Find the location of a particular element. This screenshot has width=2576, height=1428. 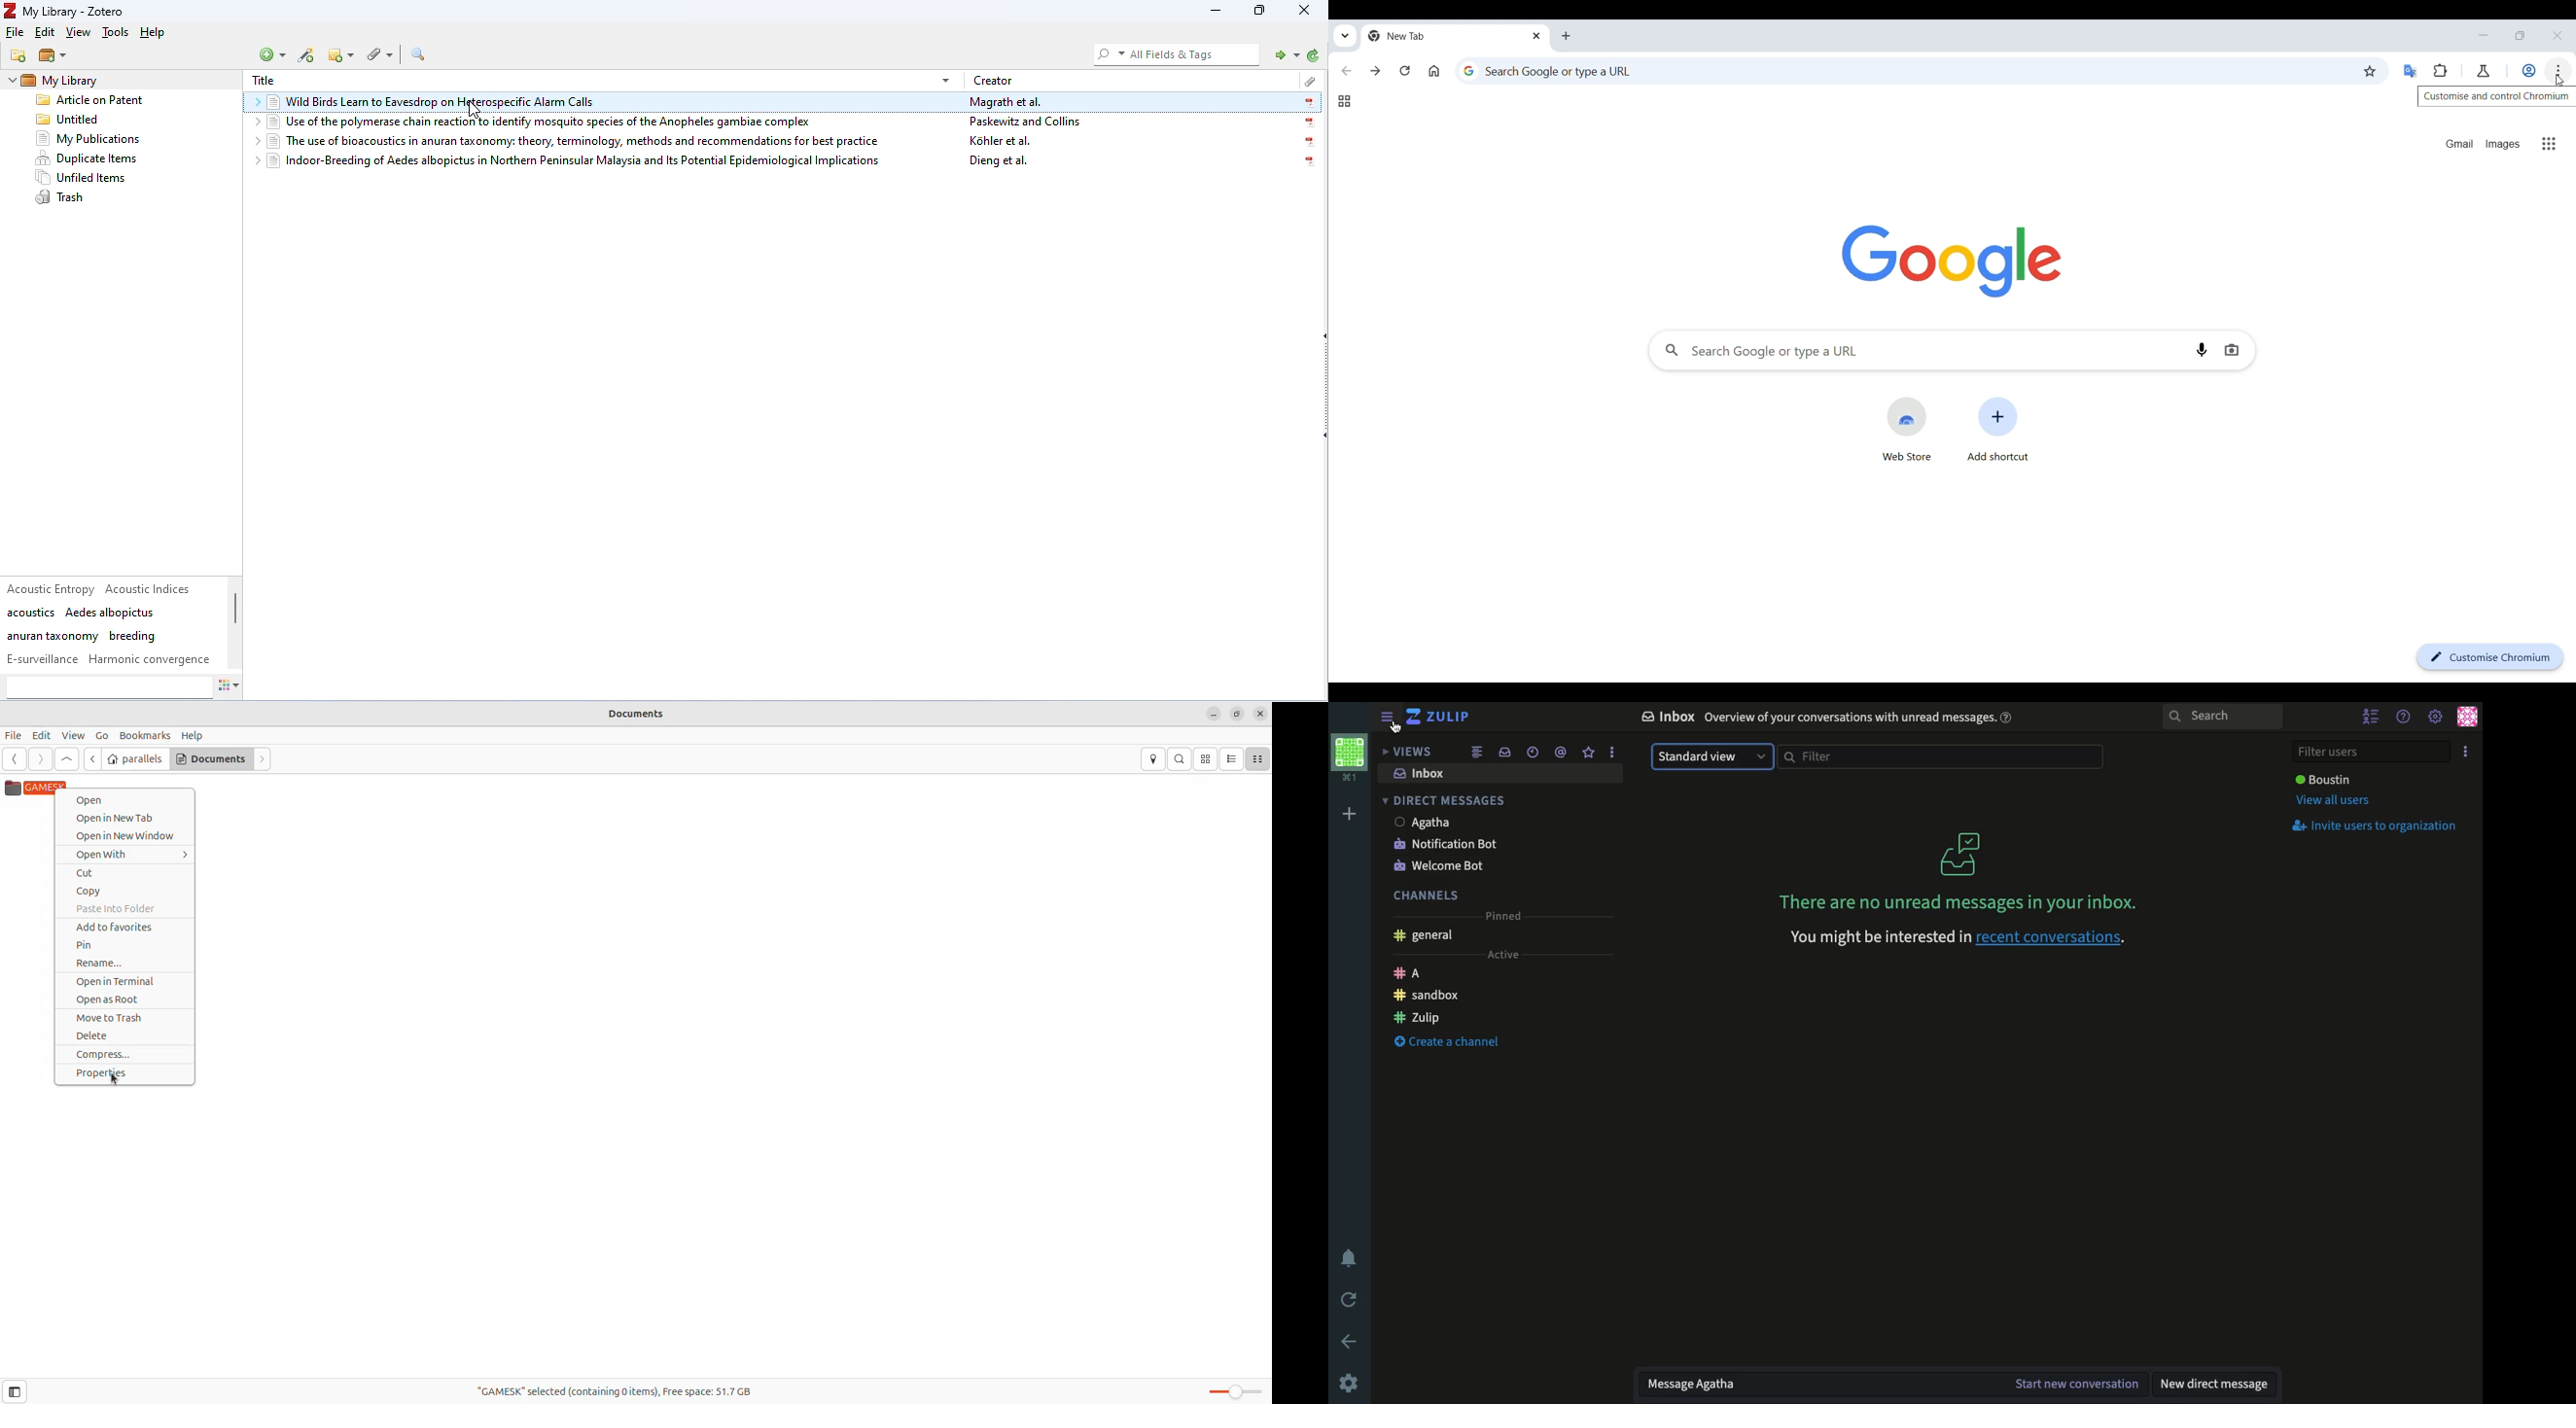

No messages in your box is located at coordinates (1961, 870).